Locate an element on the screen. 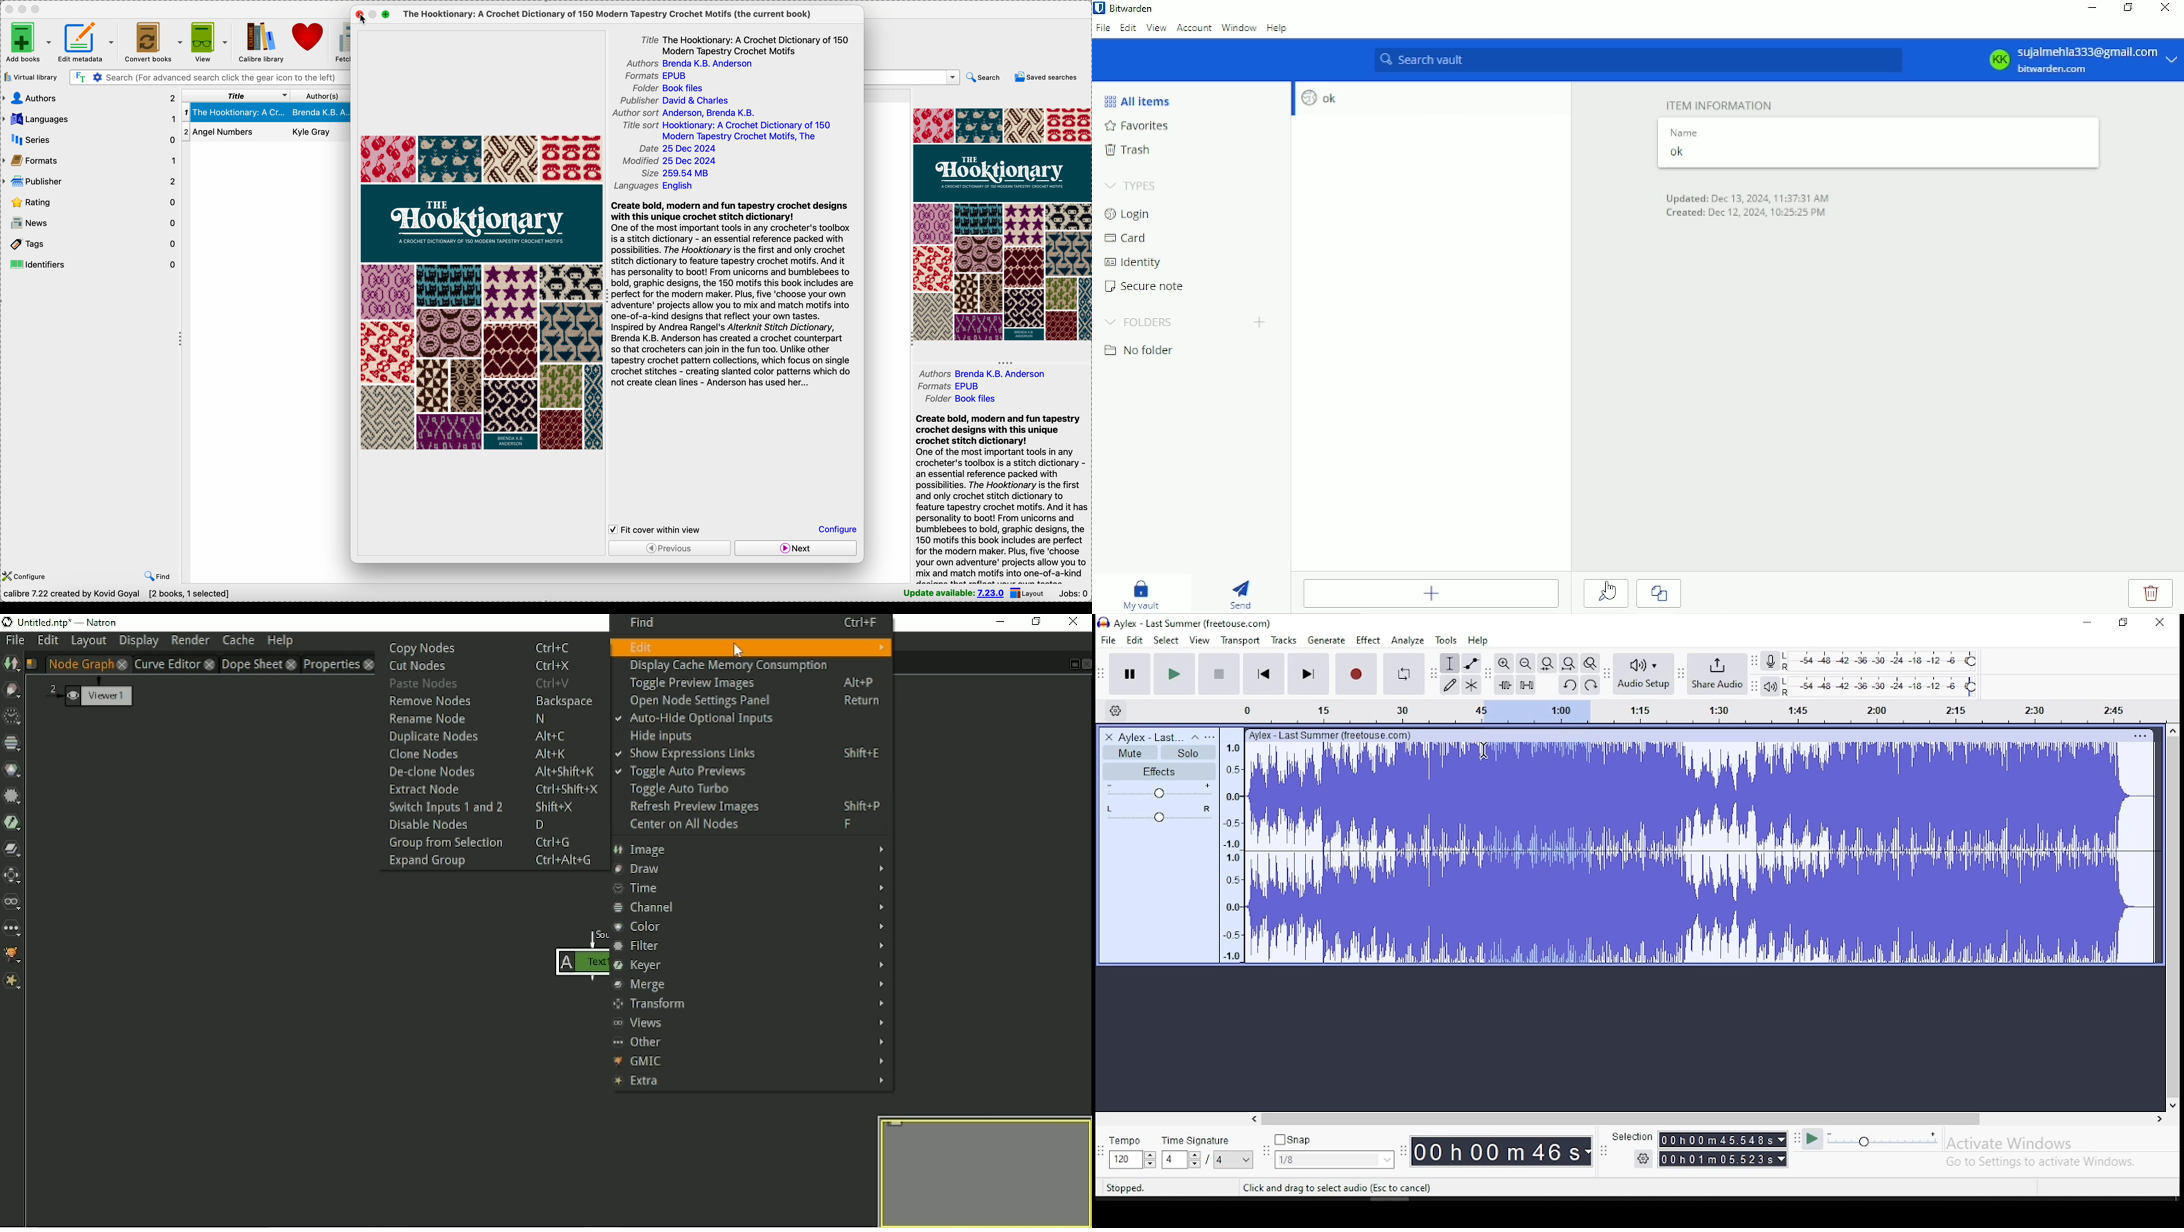 Image resolution: width=2184 pixels, height=1232 pixels. edit metadata is located at coordinates (87, 42).